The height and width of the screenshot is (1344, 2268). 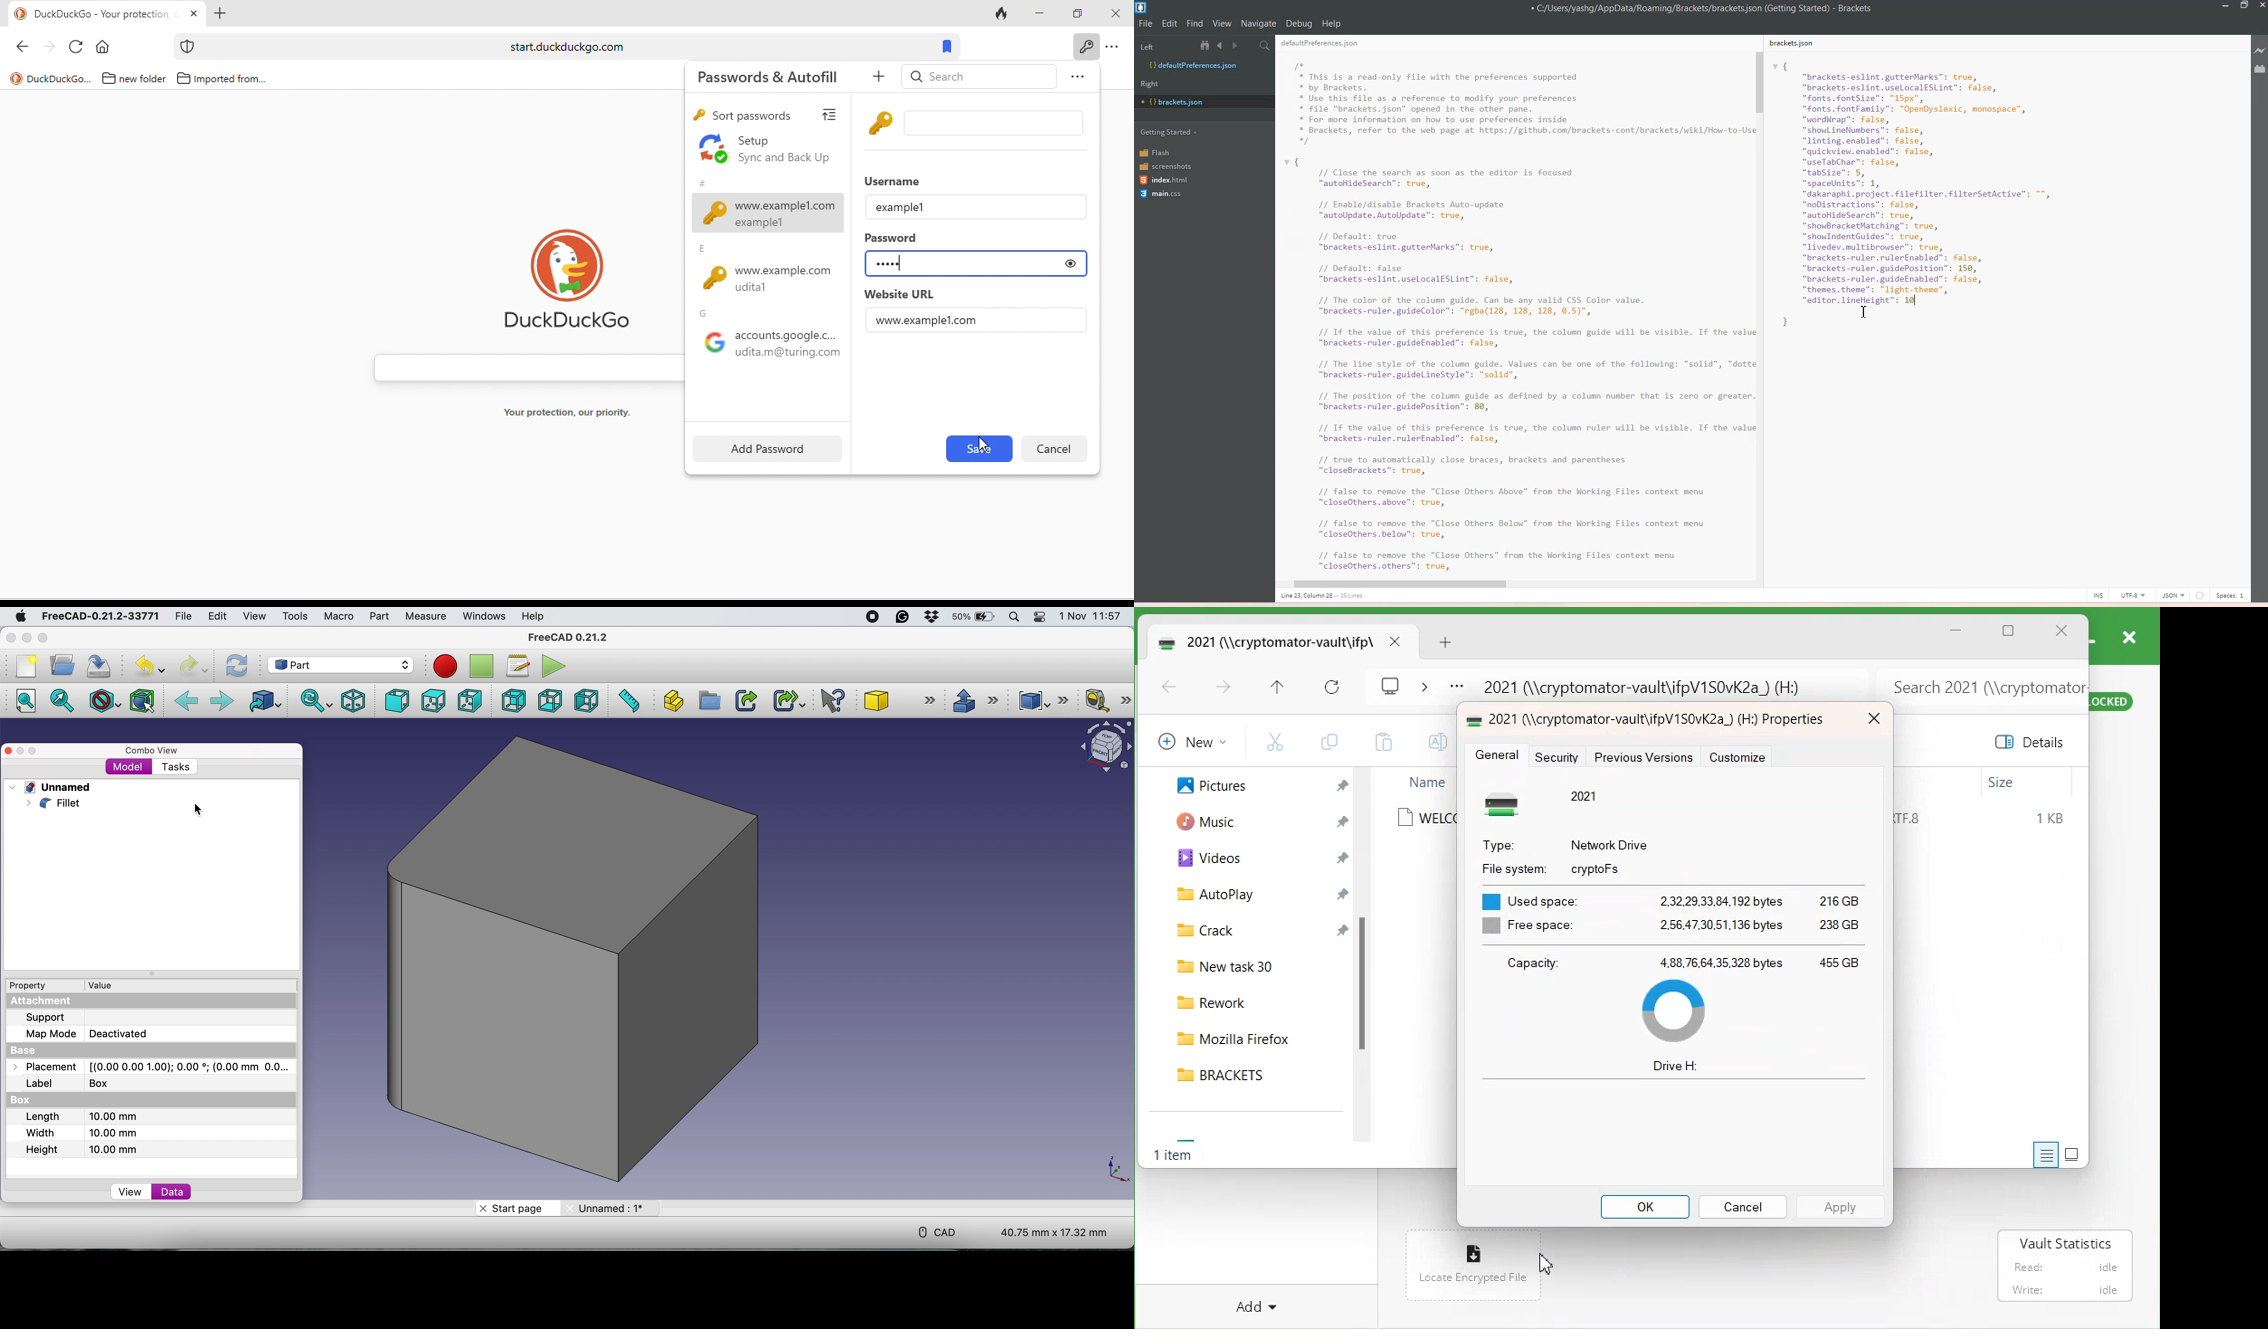 I want to click on Navigate Forwards, so click(x=1237, y=45).